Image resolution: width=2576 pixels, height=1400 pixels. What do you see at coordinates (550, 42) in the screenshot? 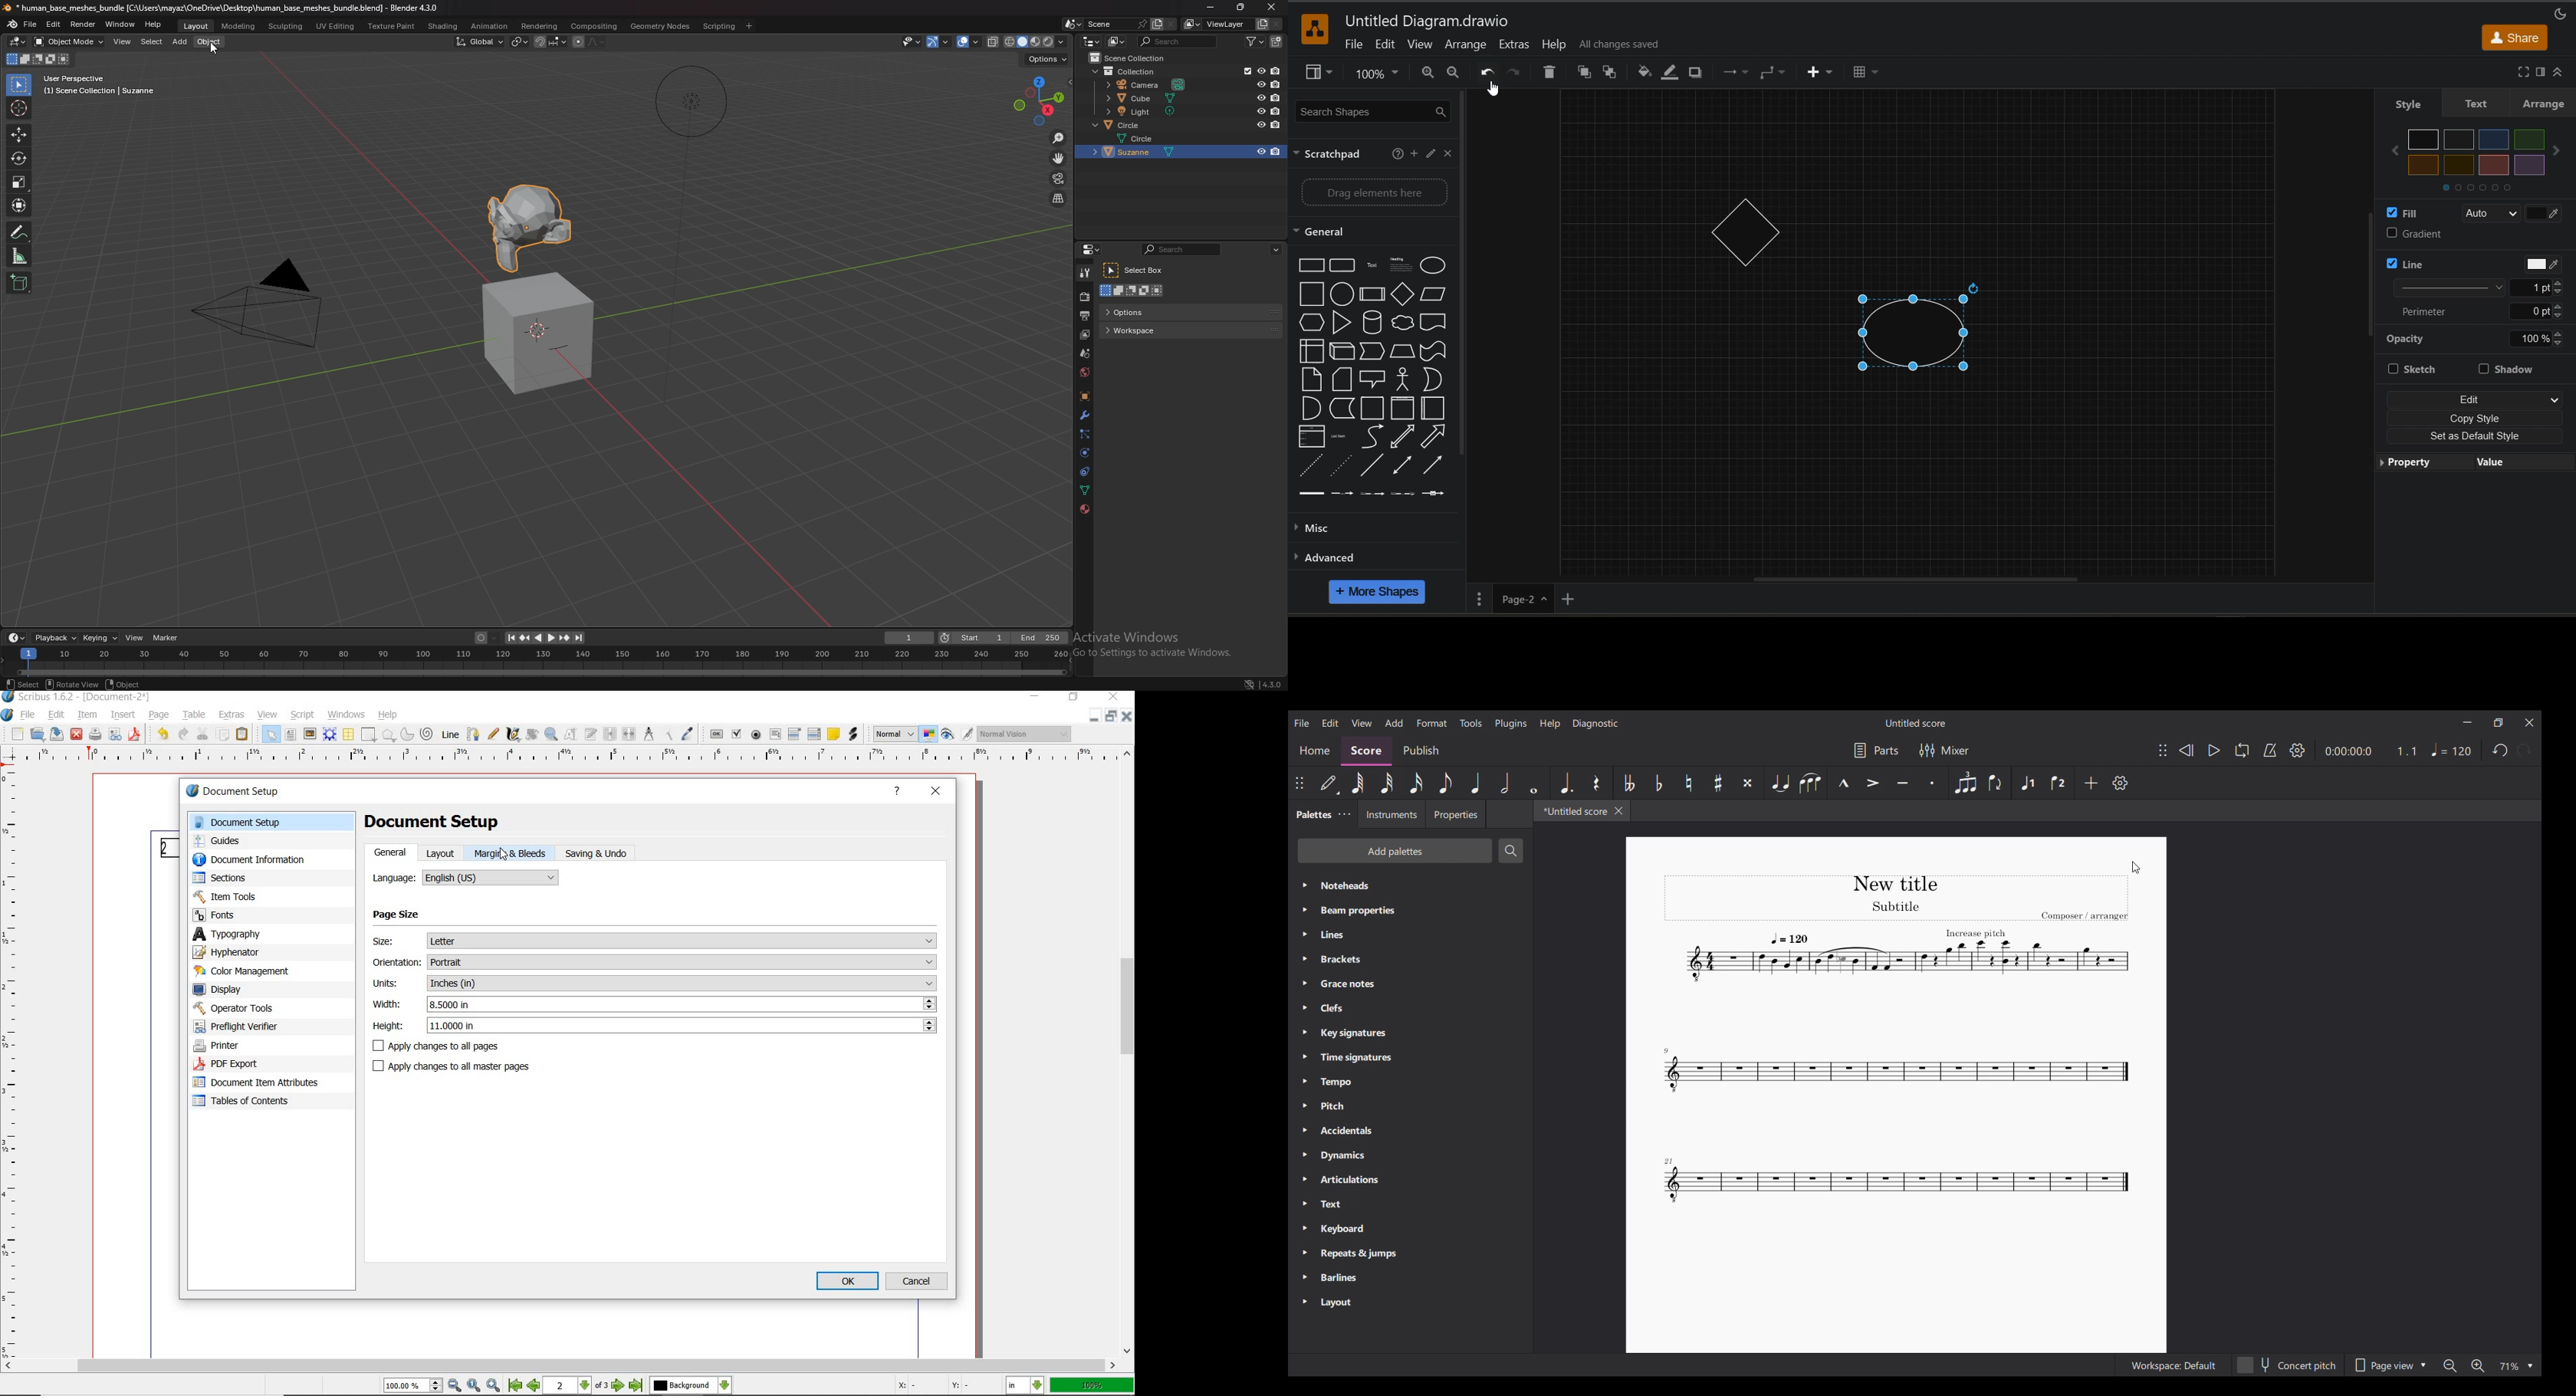
I see `snapping` at bounding box center [550, 42].